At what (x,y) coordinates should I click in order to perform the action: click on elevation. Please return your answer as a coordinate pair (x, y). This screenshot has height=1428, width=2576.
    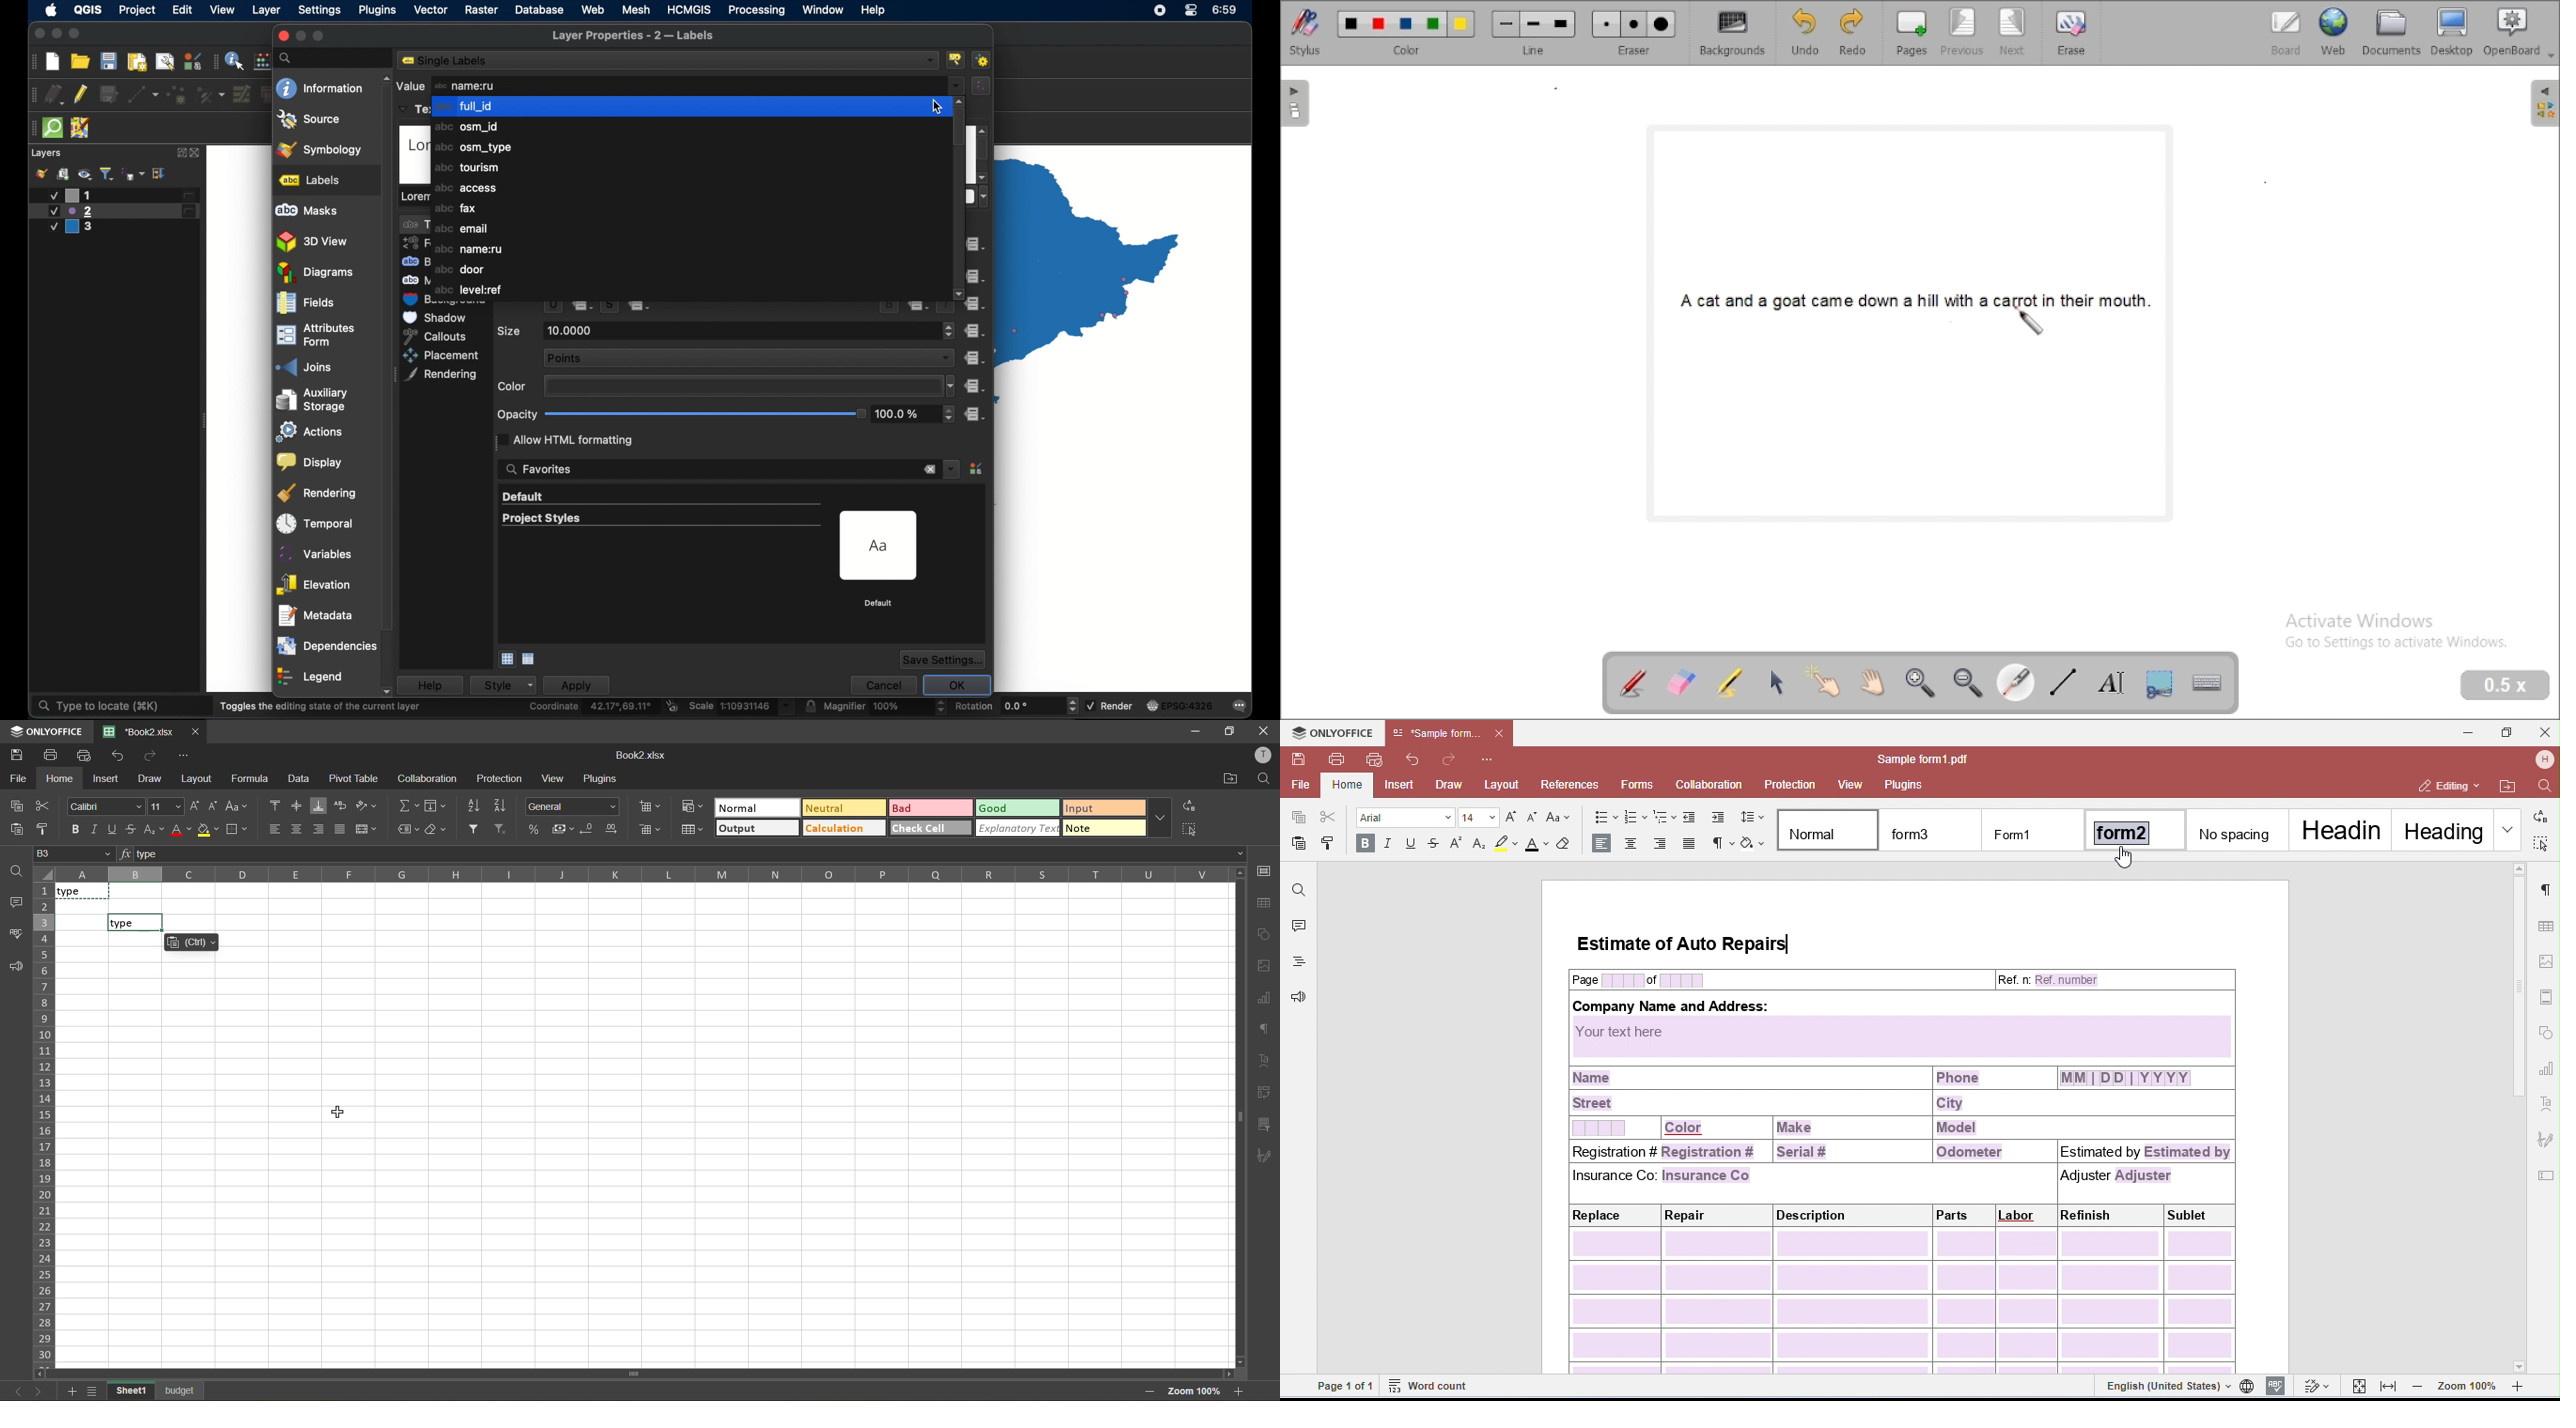
    Looking at the image, I should click on (314, 581).